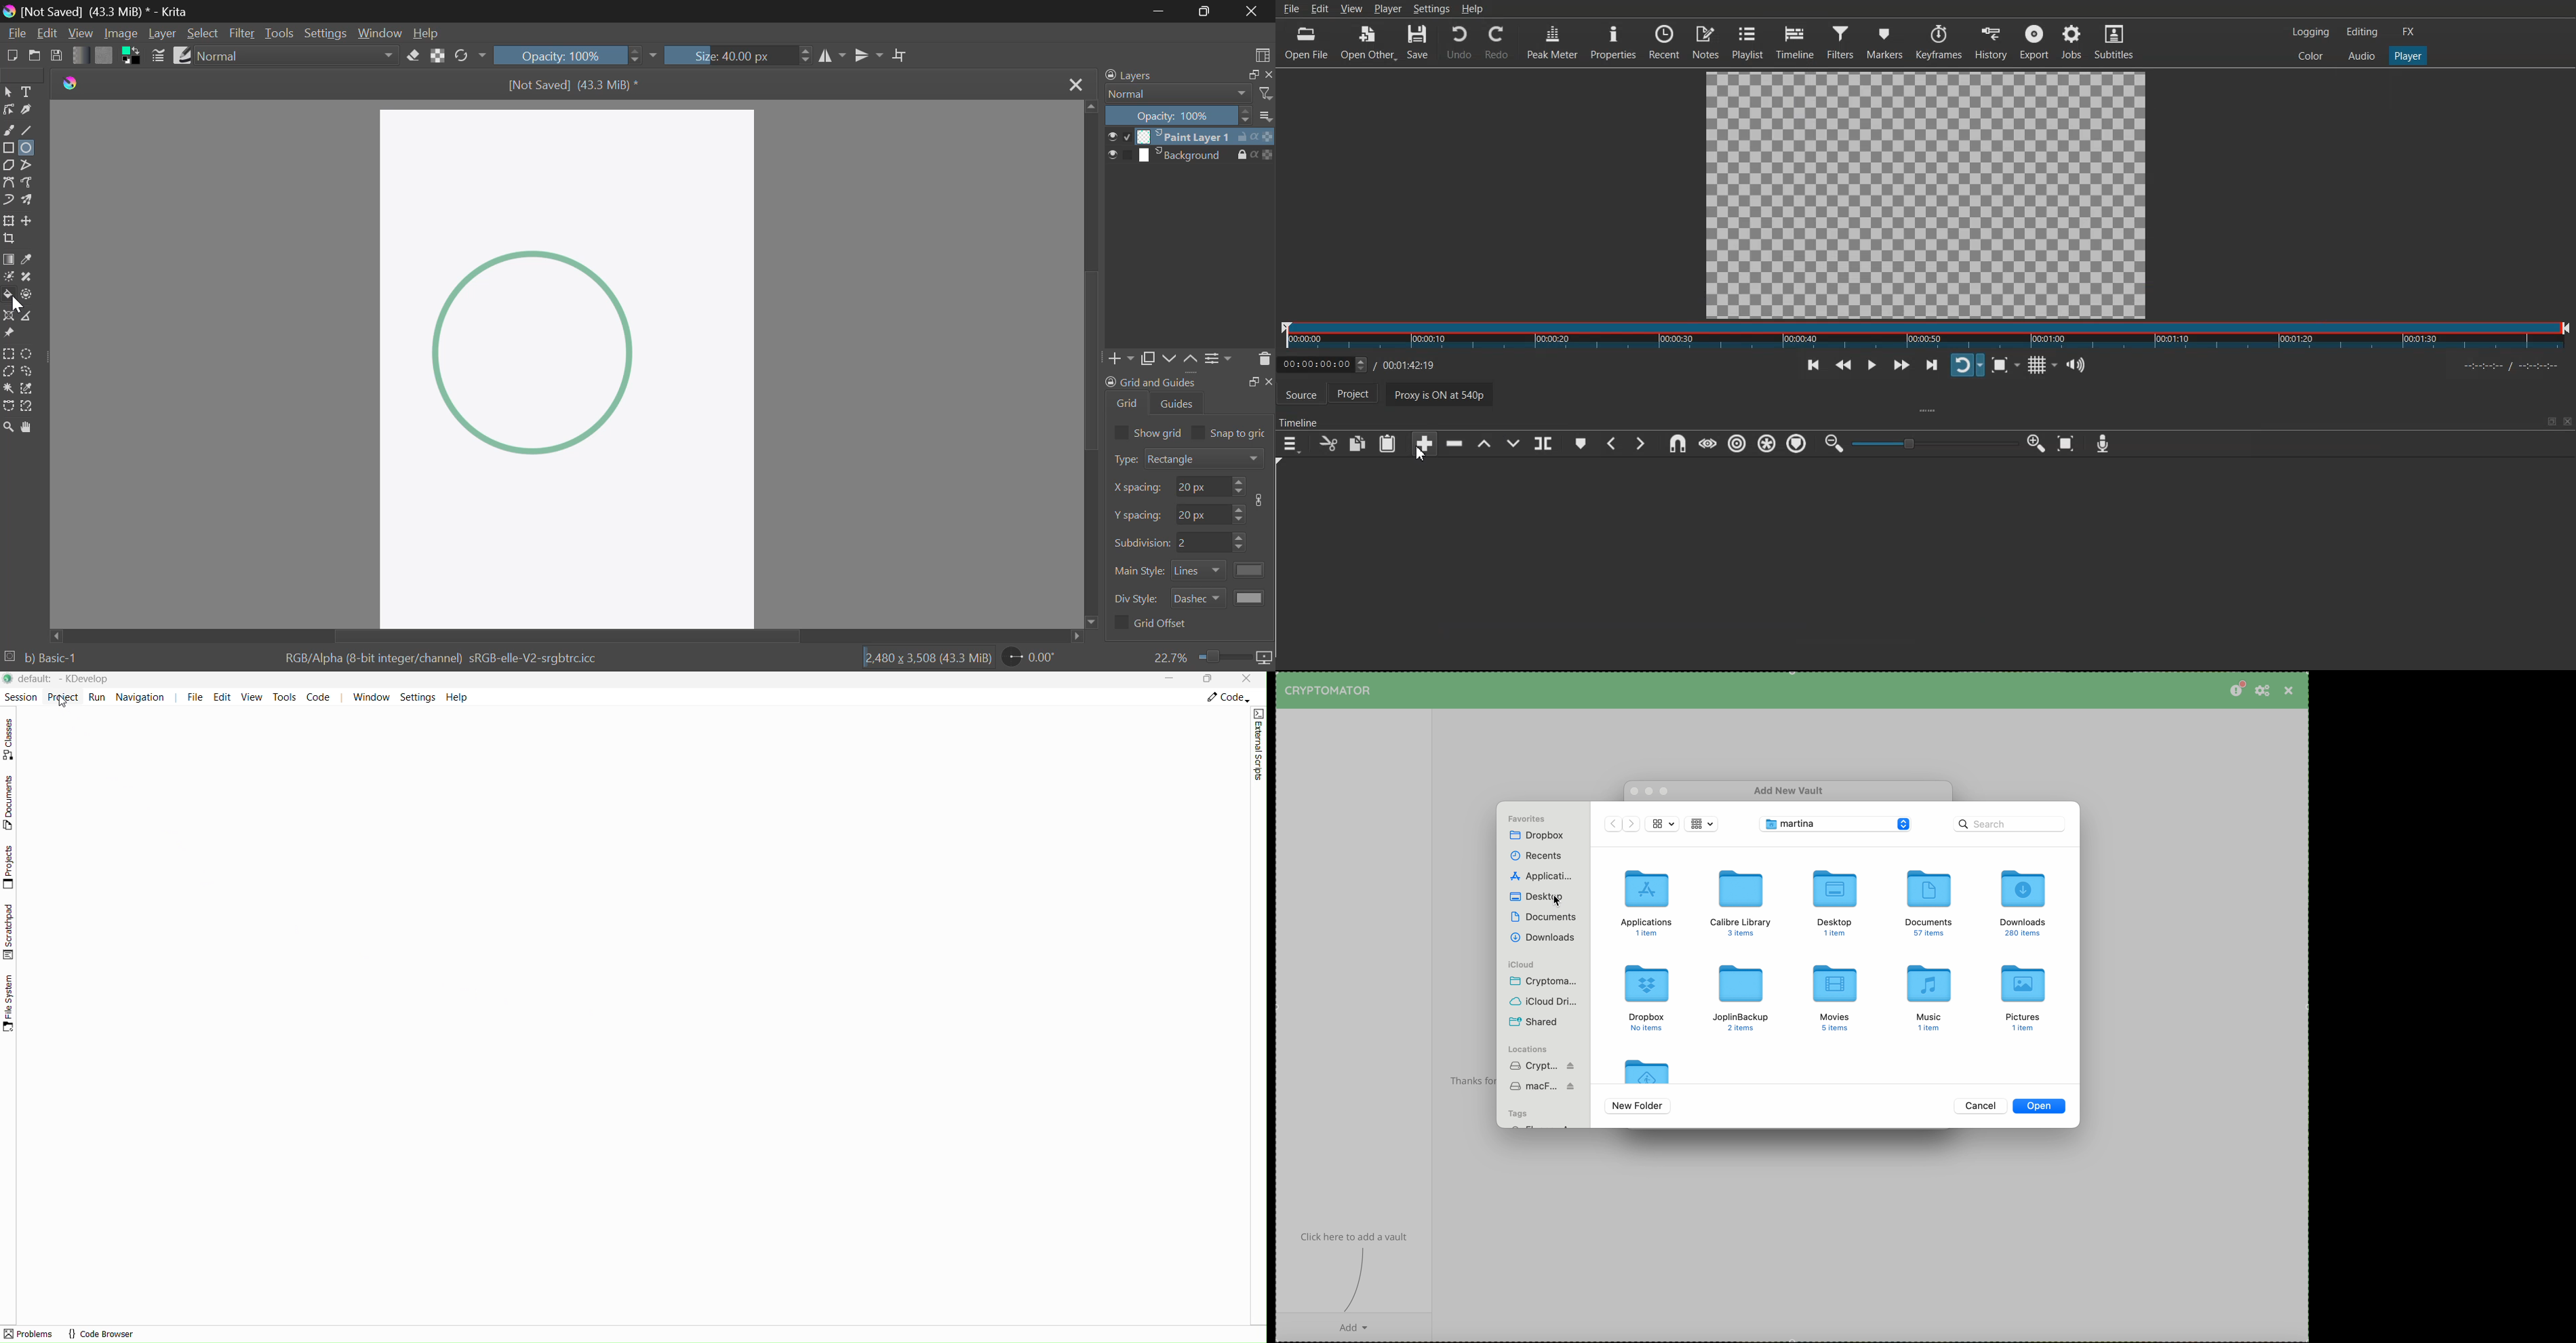  I want to click on Next Marker, so click(1639, 444).